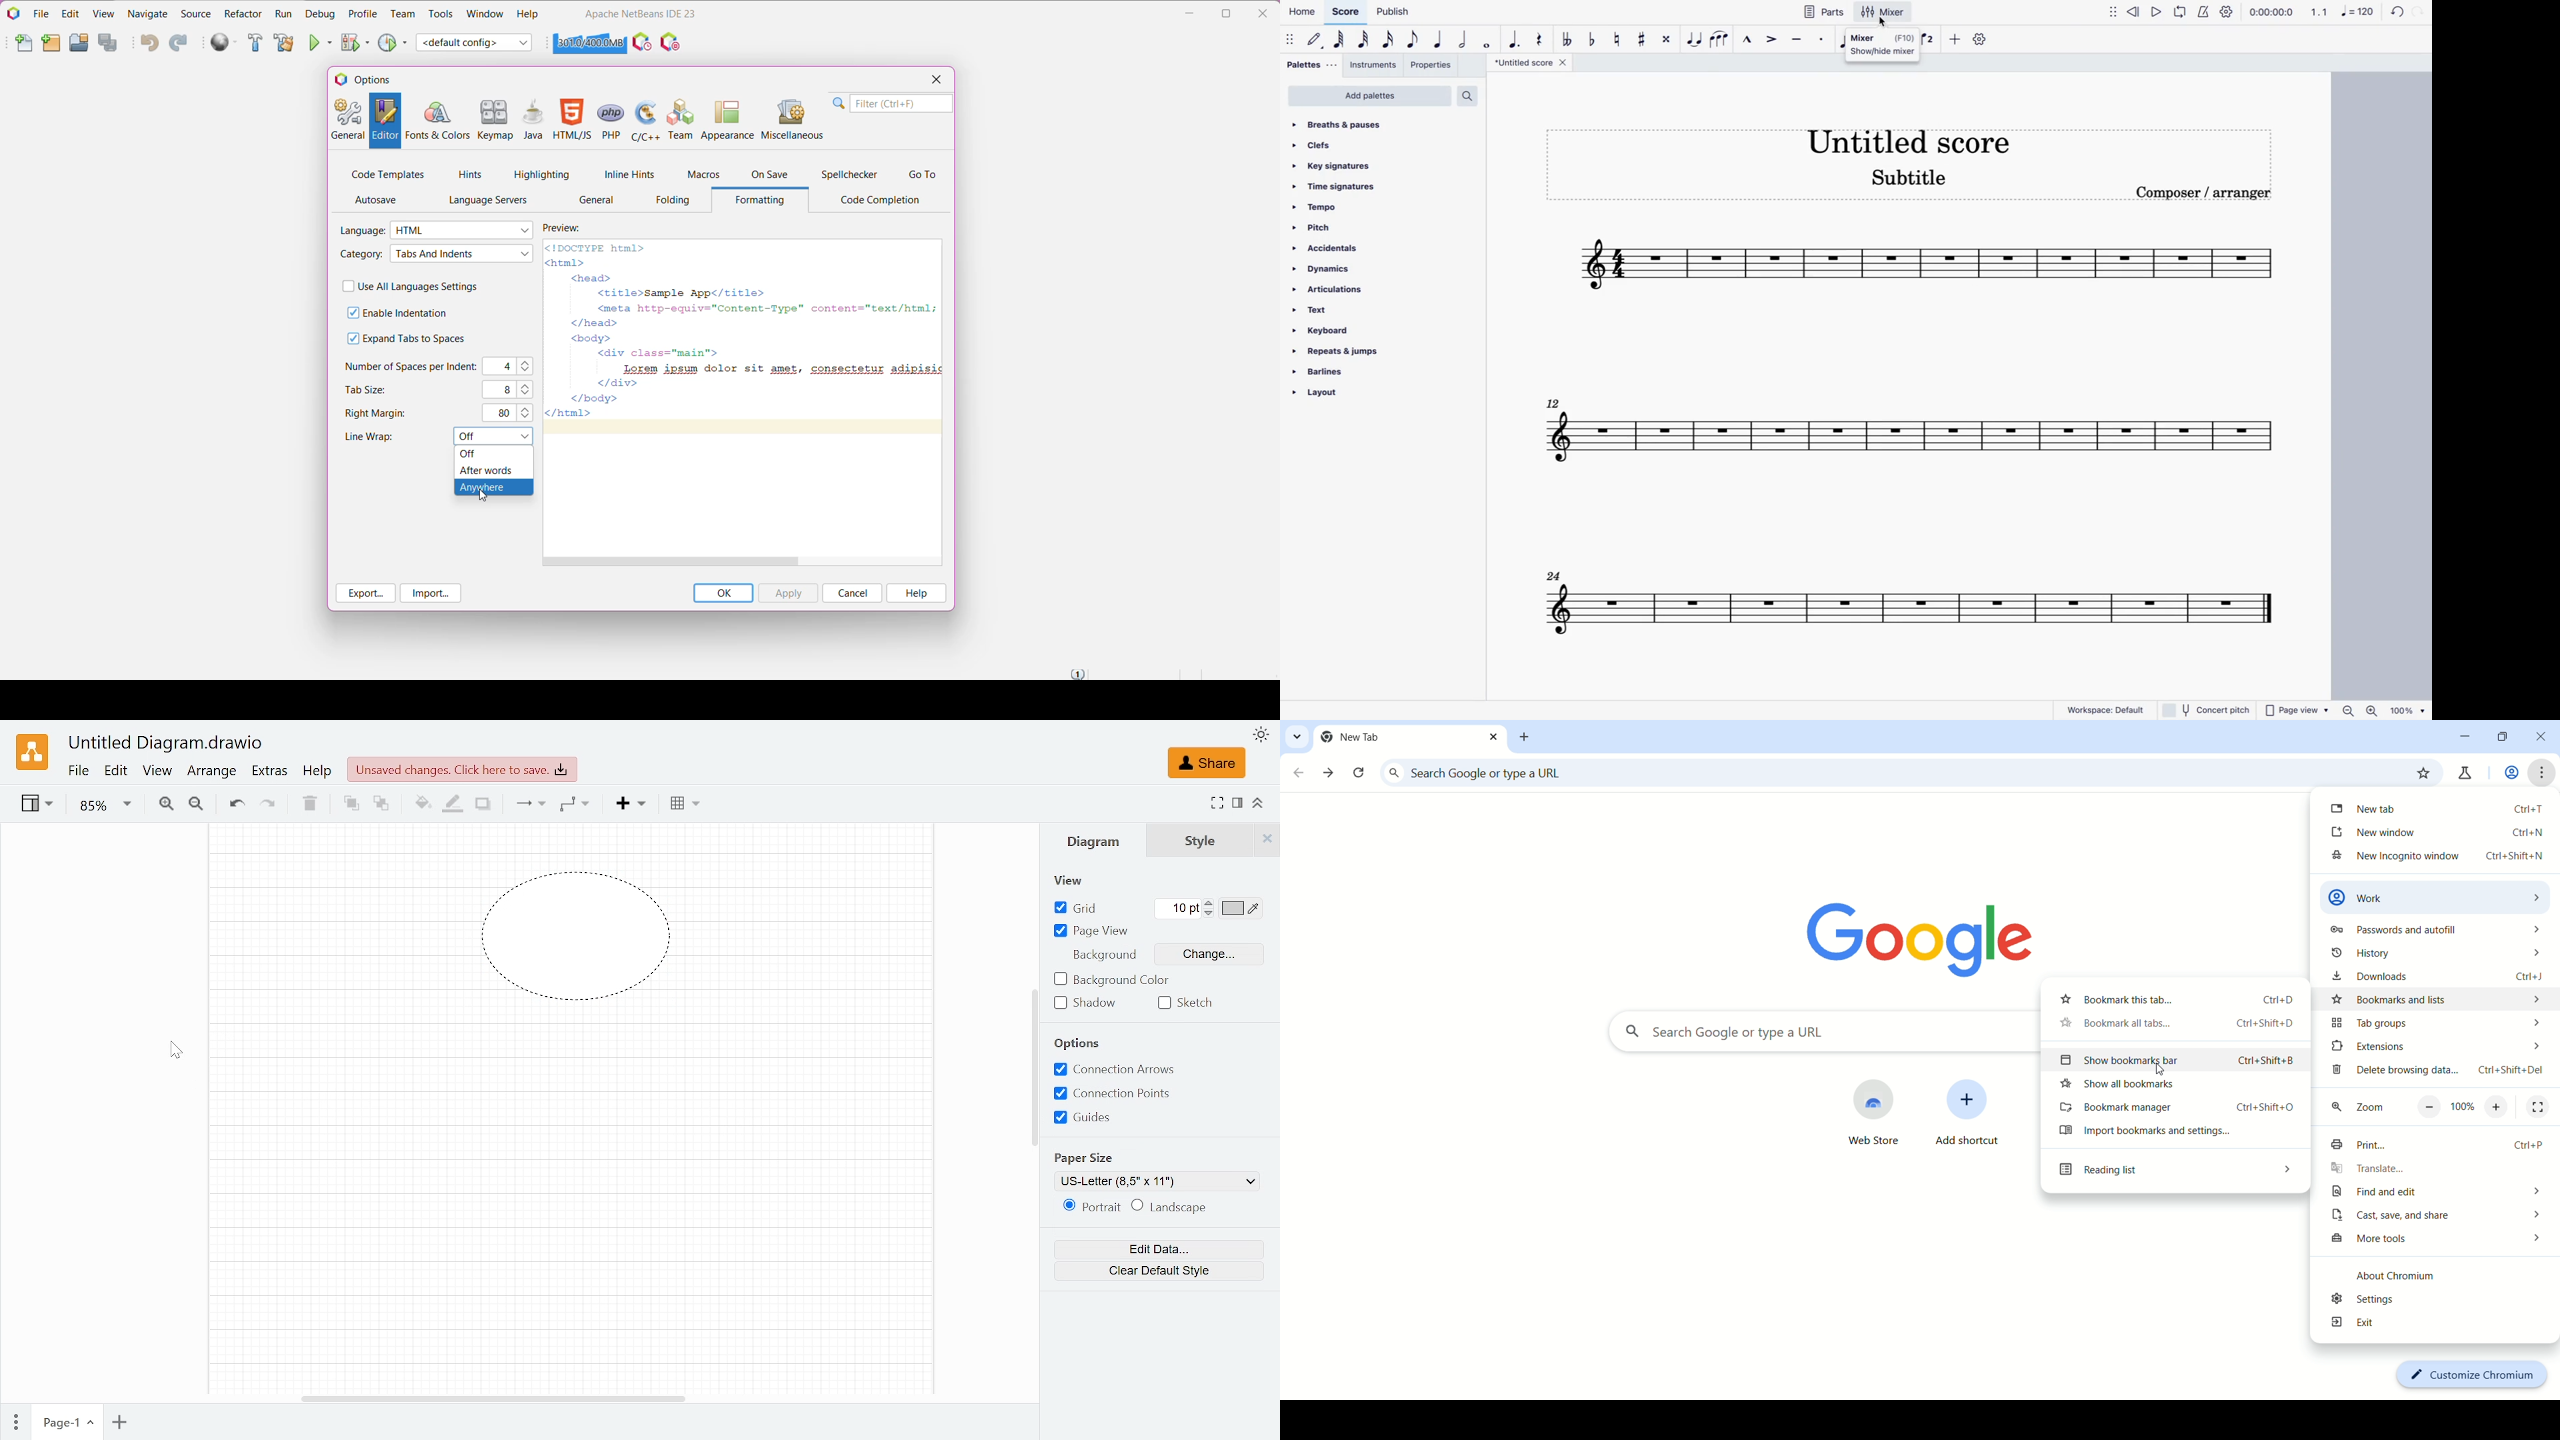 The height and width of the screenshot is (1456, 2576). Describe the element at coordinates (2433, 932) in the screenshot. I see `password and autofill` at that location.